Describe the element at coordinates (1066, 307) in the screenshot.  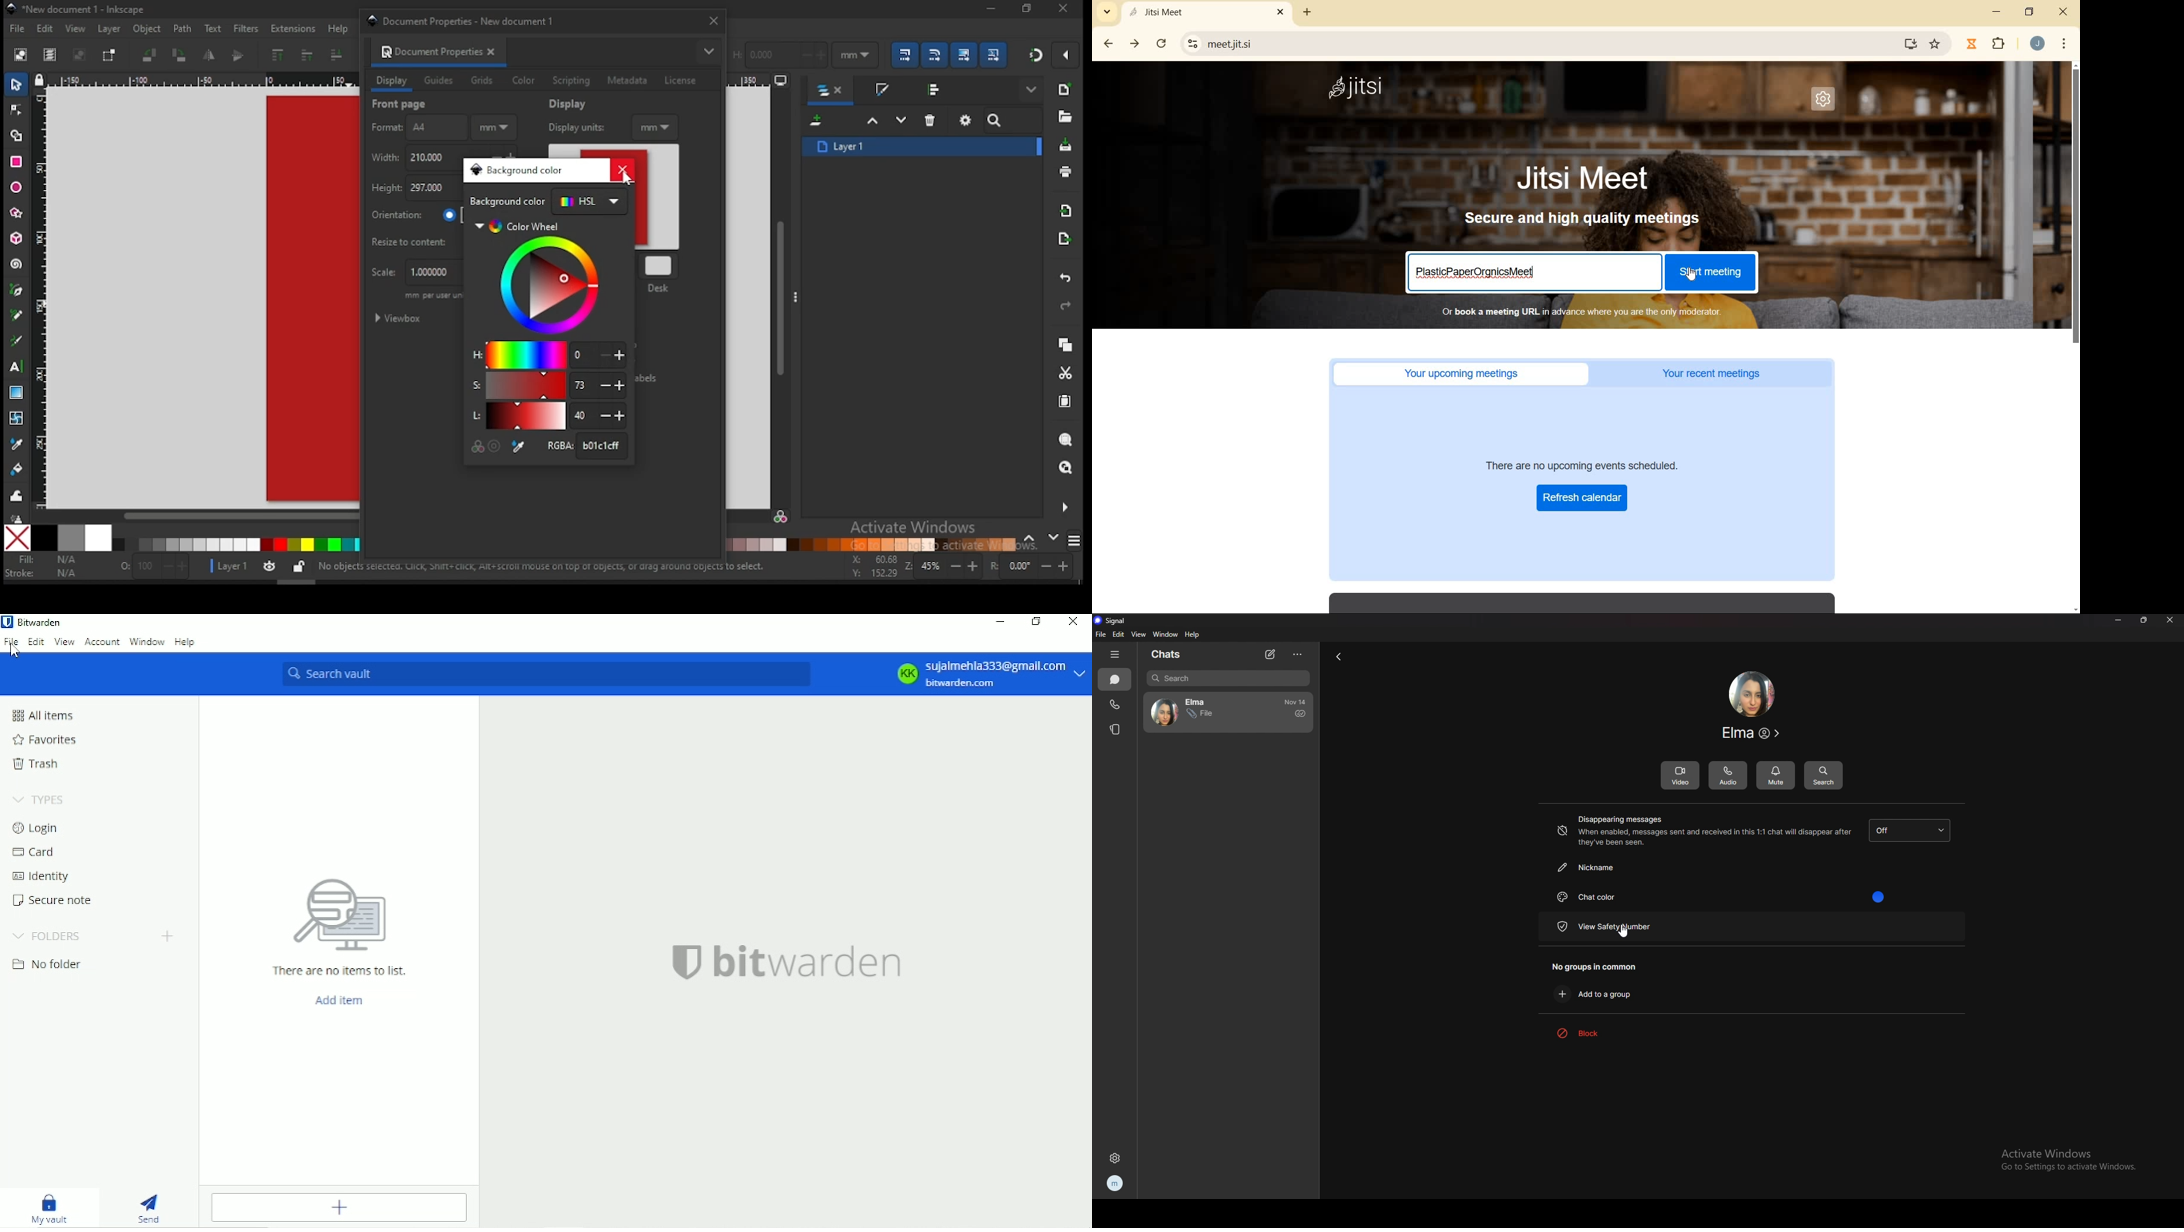
I see `redo` at that location.